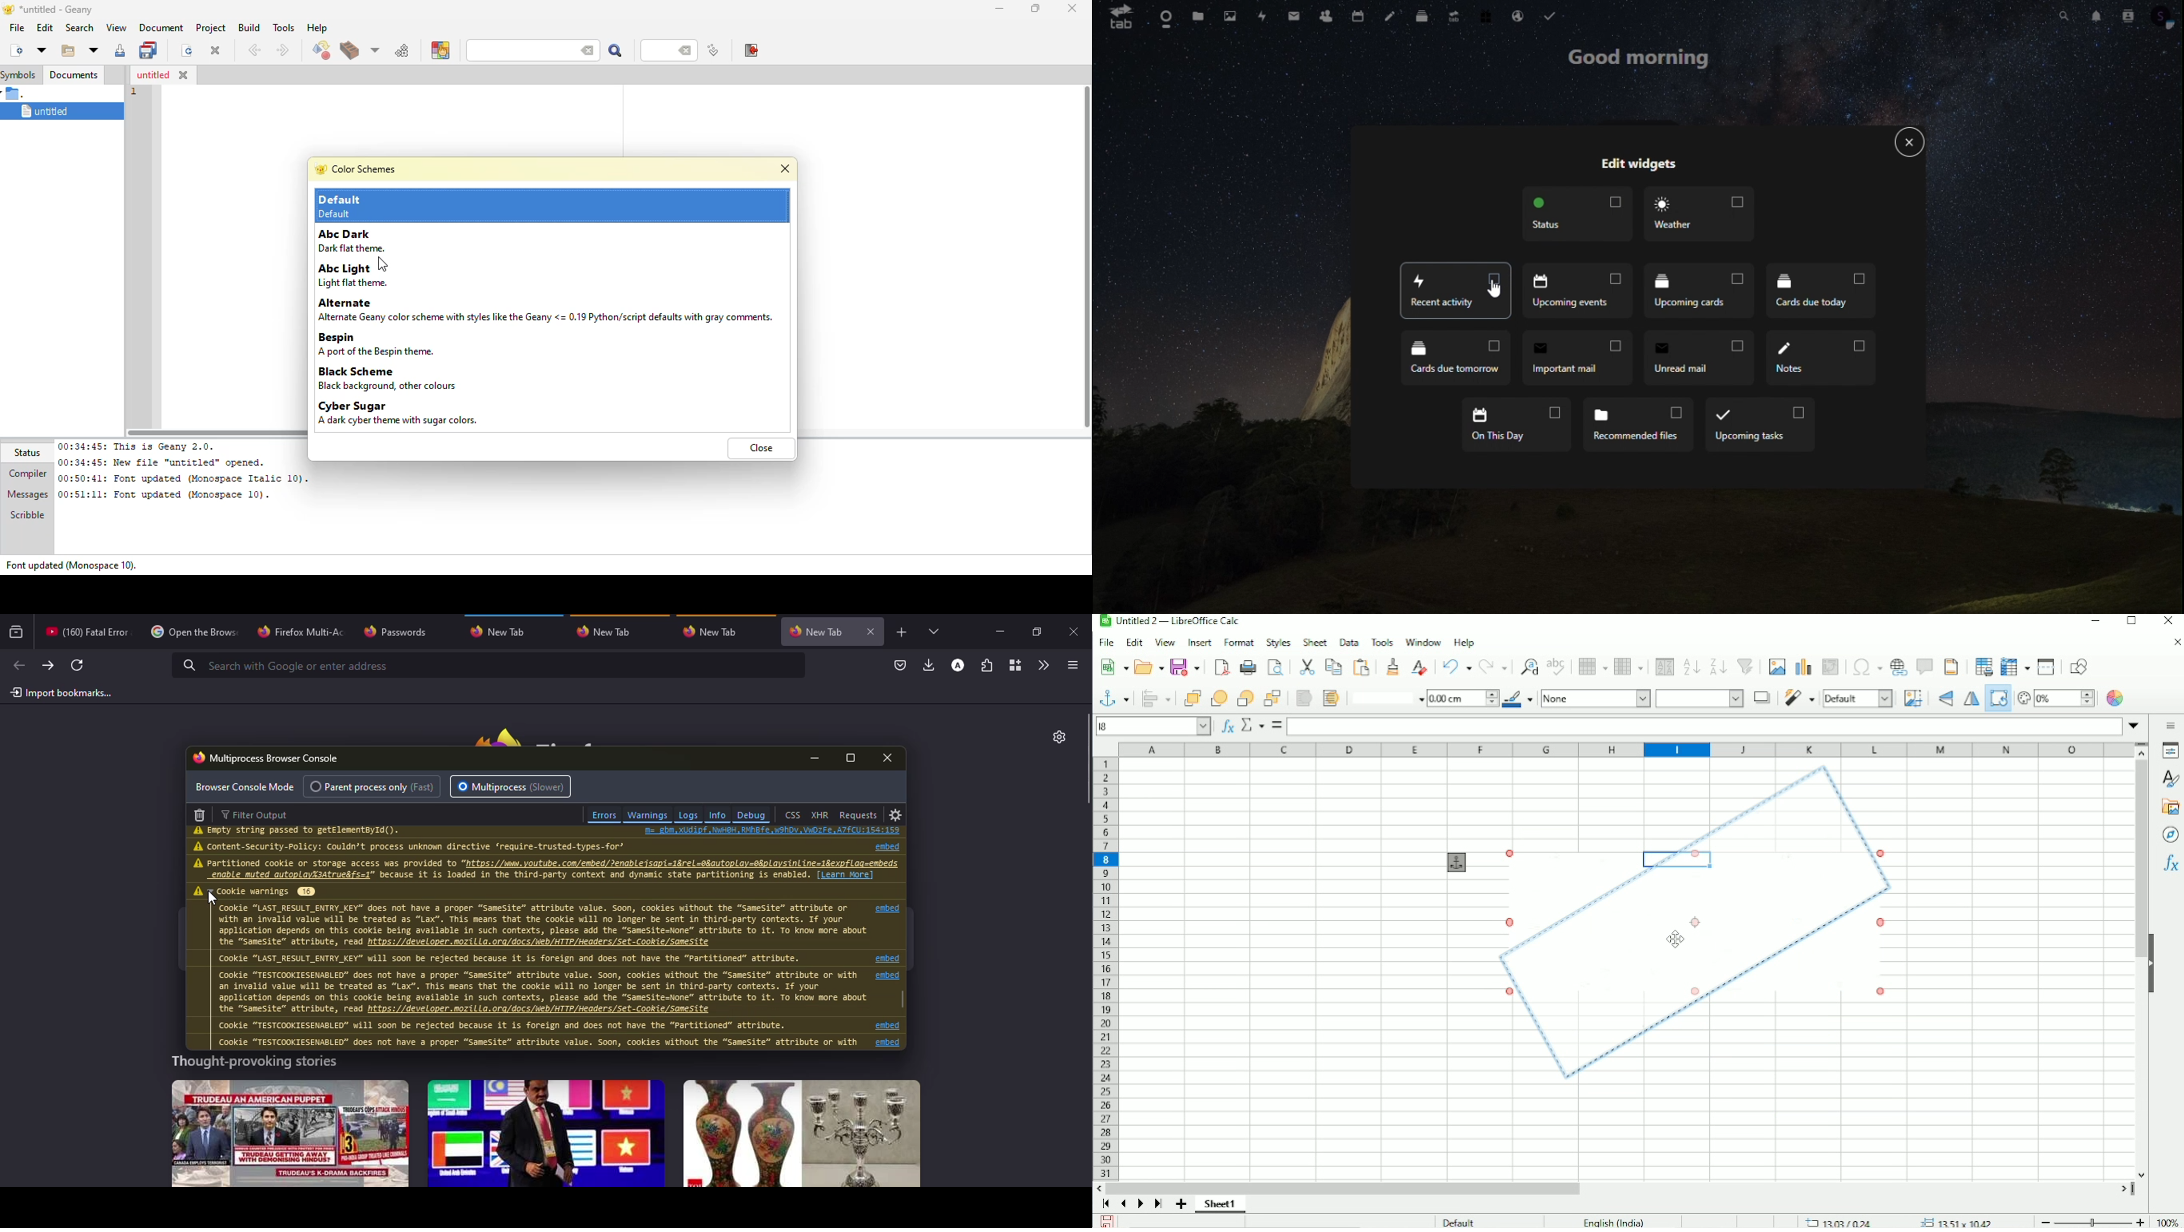  Describe the element at coordinates (213, 428) in the screenshot. I see `scroll bar` at that location.